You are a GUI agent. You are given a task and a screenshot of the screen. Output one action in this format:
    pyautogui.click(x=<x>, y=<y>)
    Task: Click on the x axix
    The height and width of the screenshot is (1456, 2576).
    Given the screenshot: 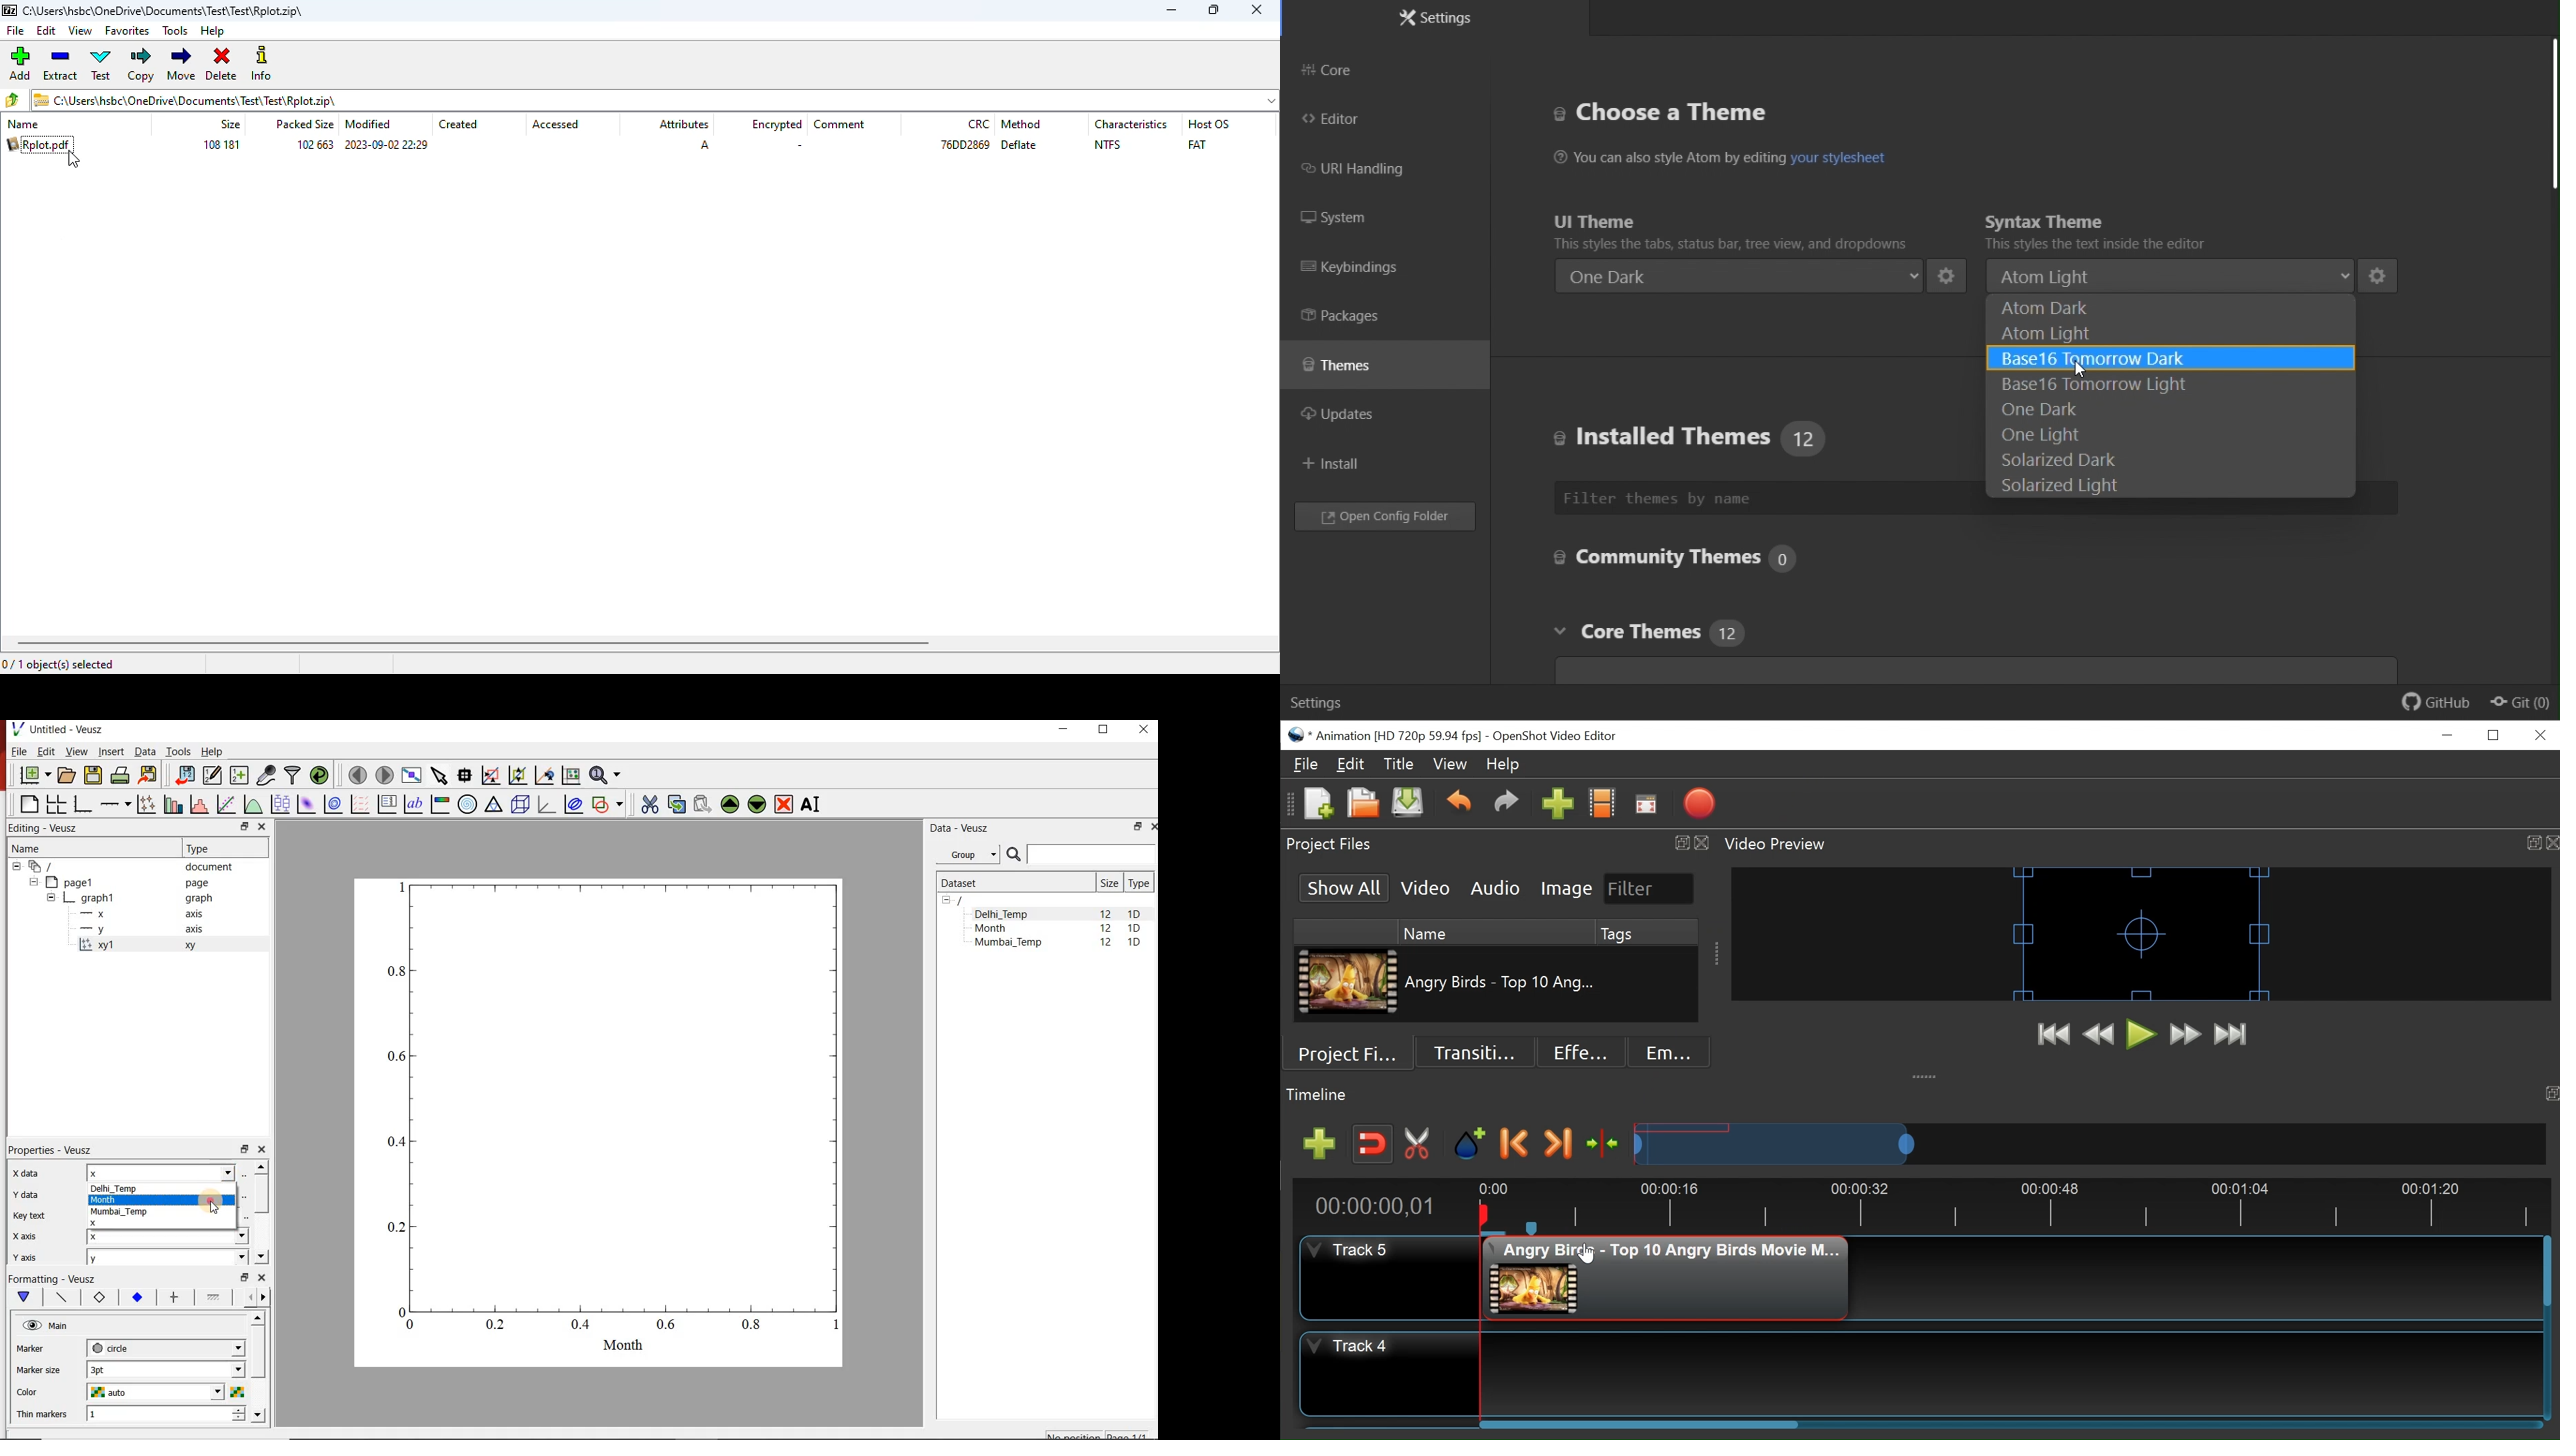 What is the action you would take?
    pyautogui.click(x=21, y=1234)
    